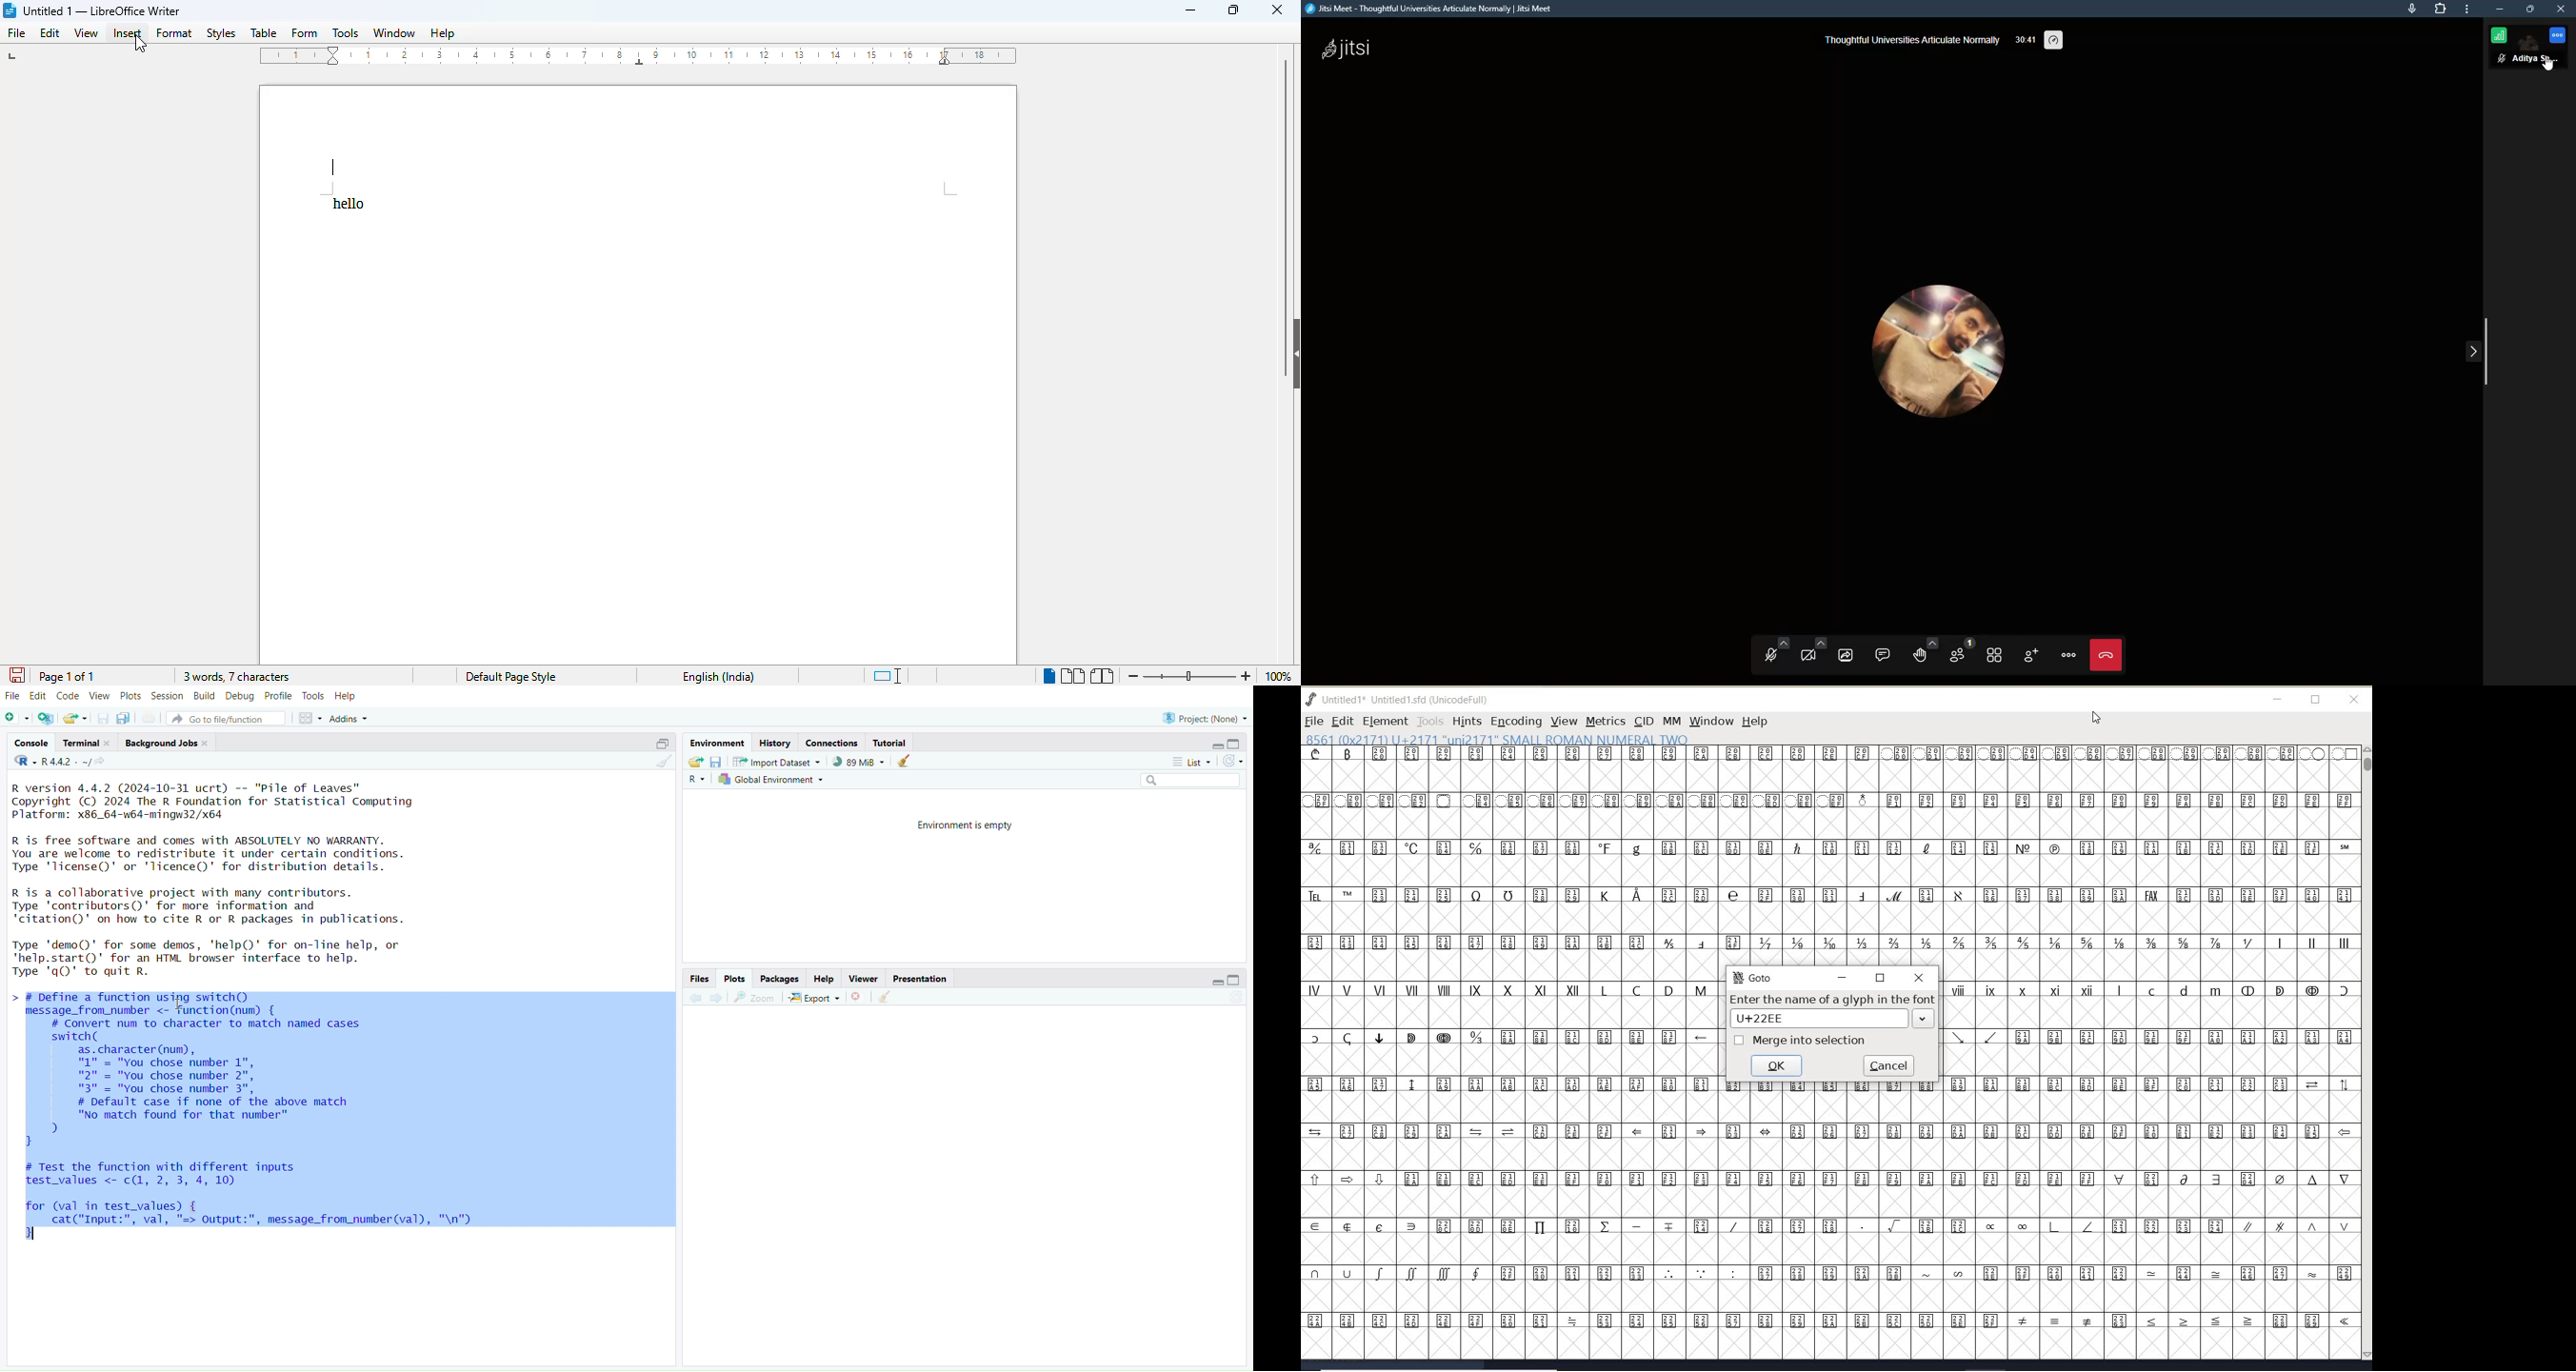  What do you see at coordinates (1466, 722) in the screenshot?
I see `HINTS` at bounding box center [1466, 722].